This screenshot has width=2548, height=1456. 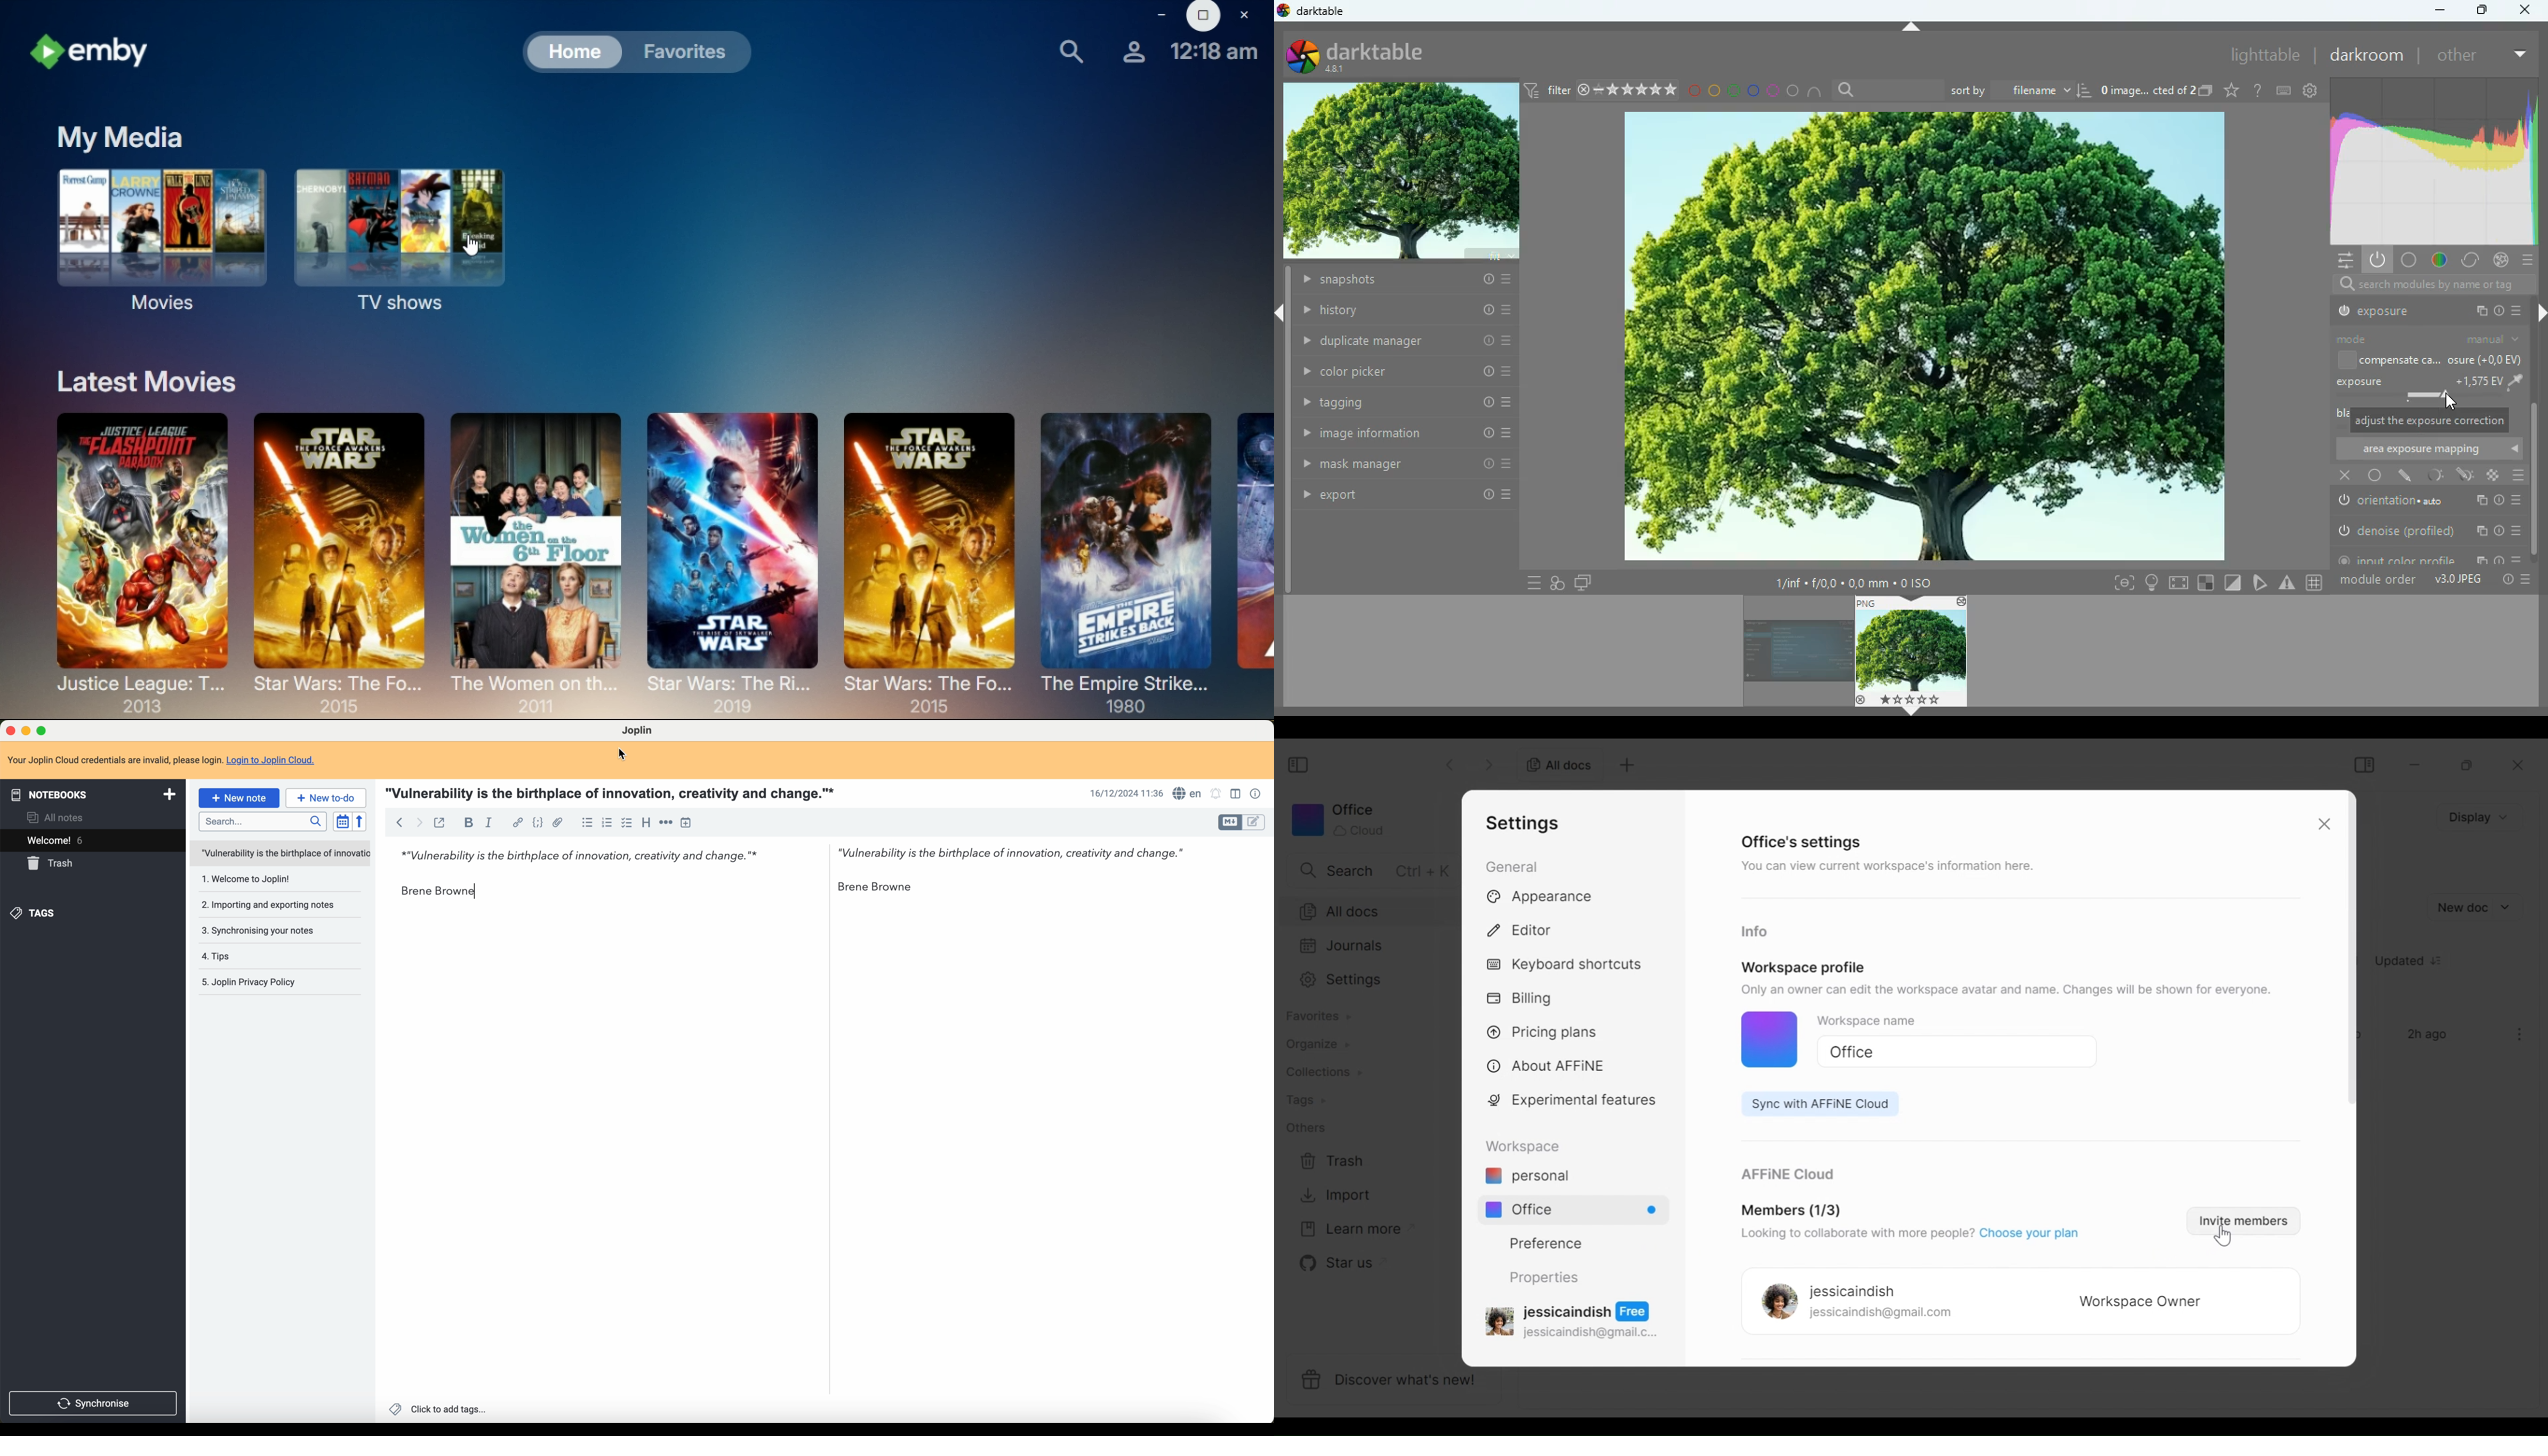 I want to click on language, so click(x=1187, y=794).